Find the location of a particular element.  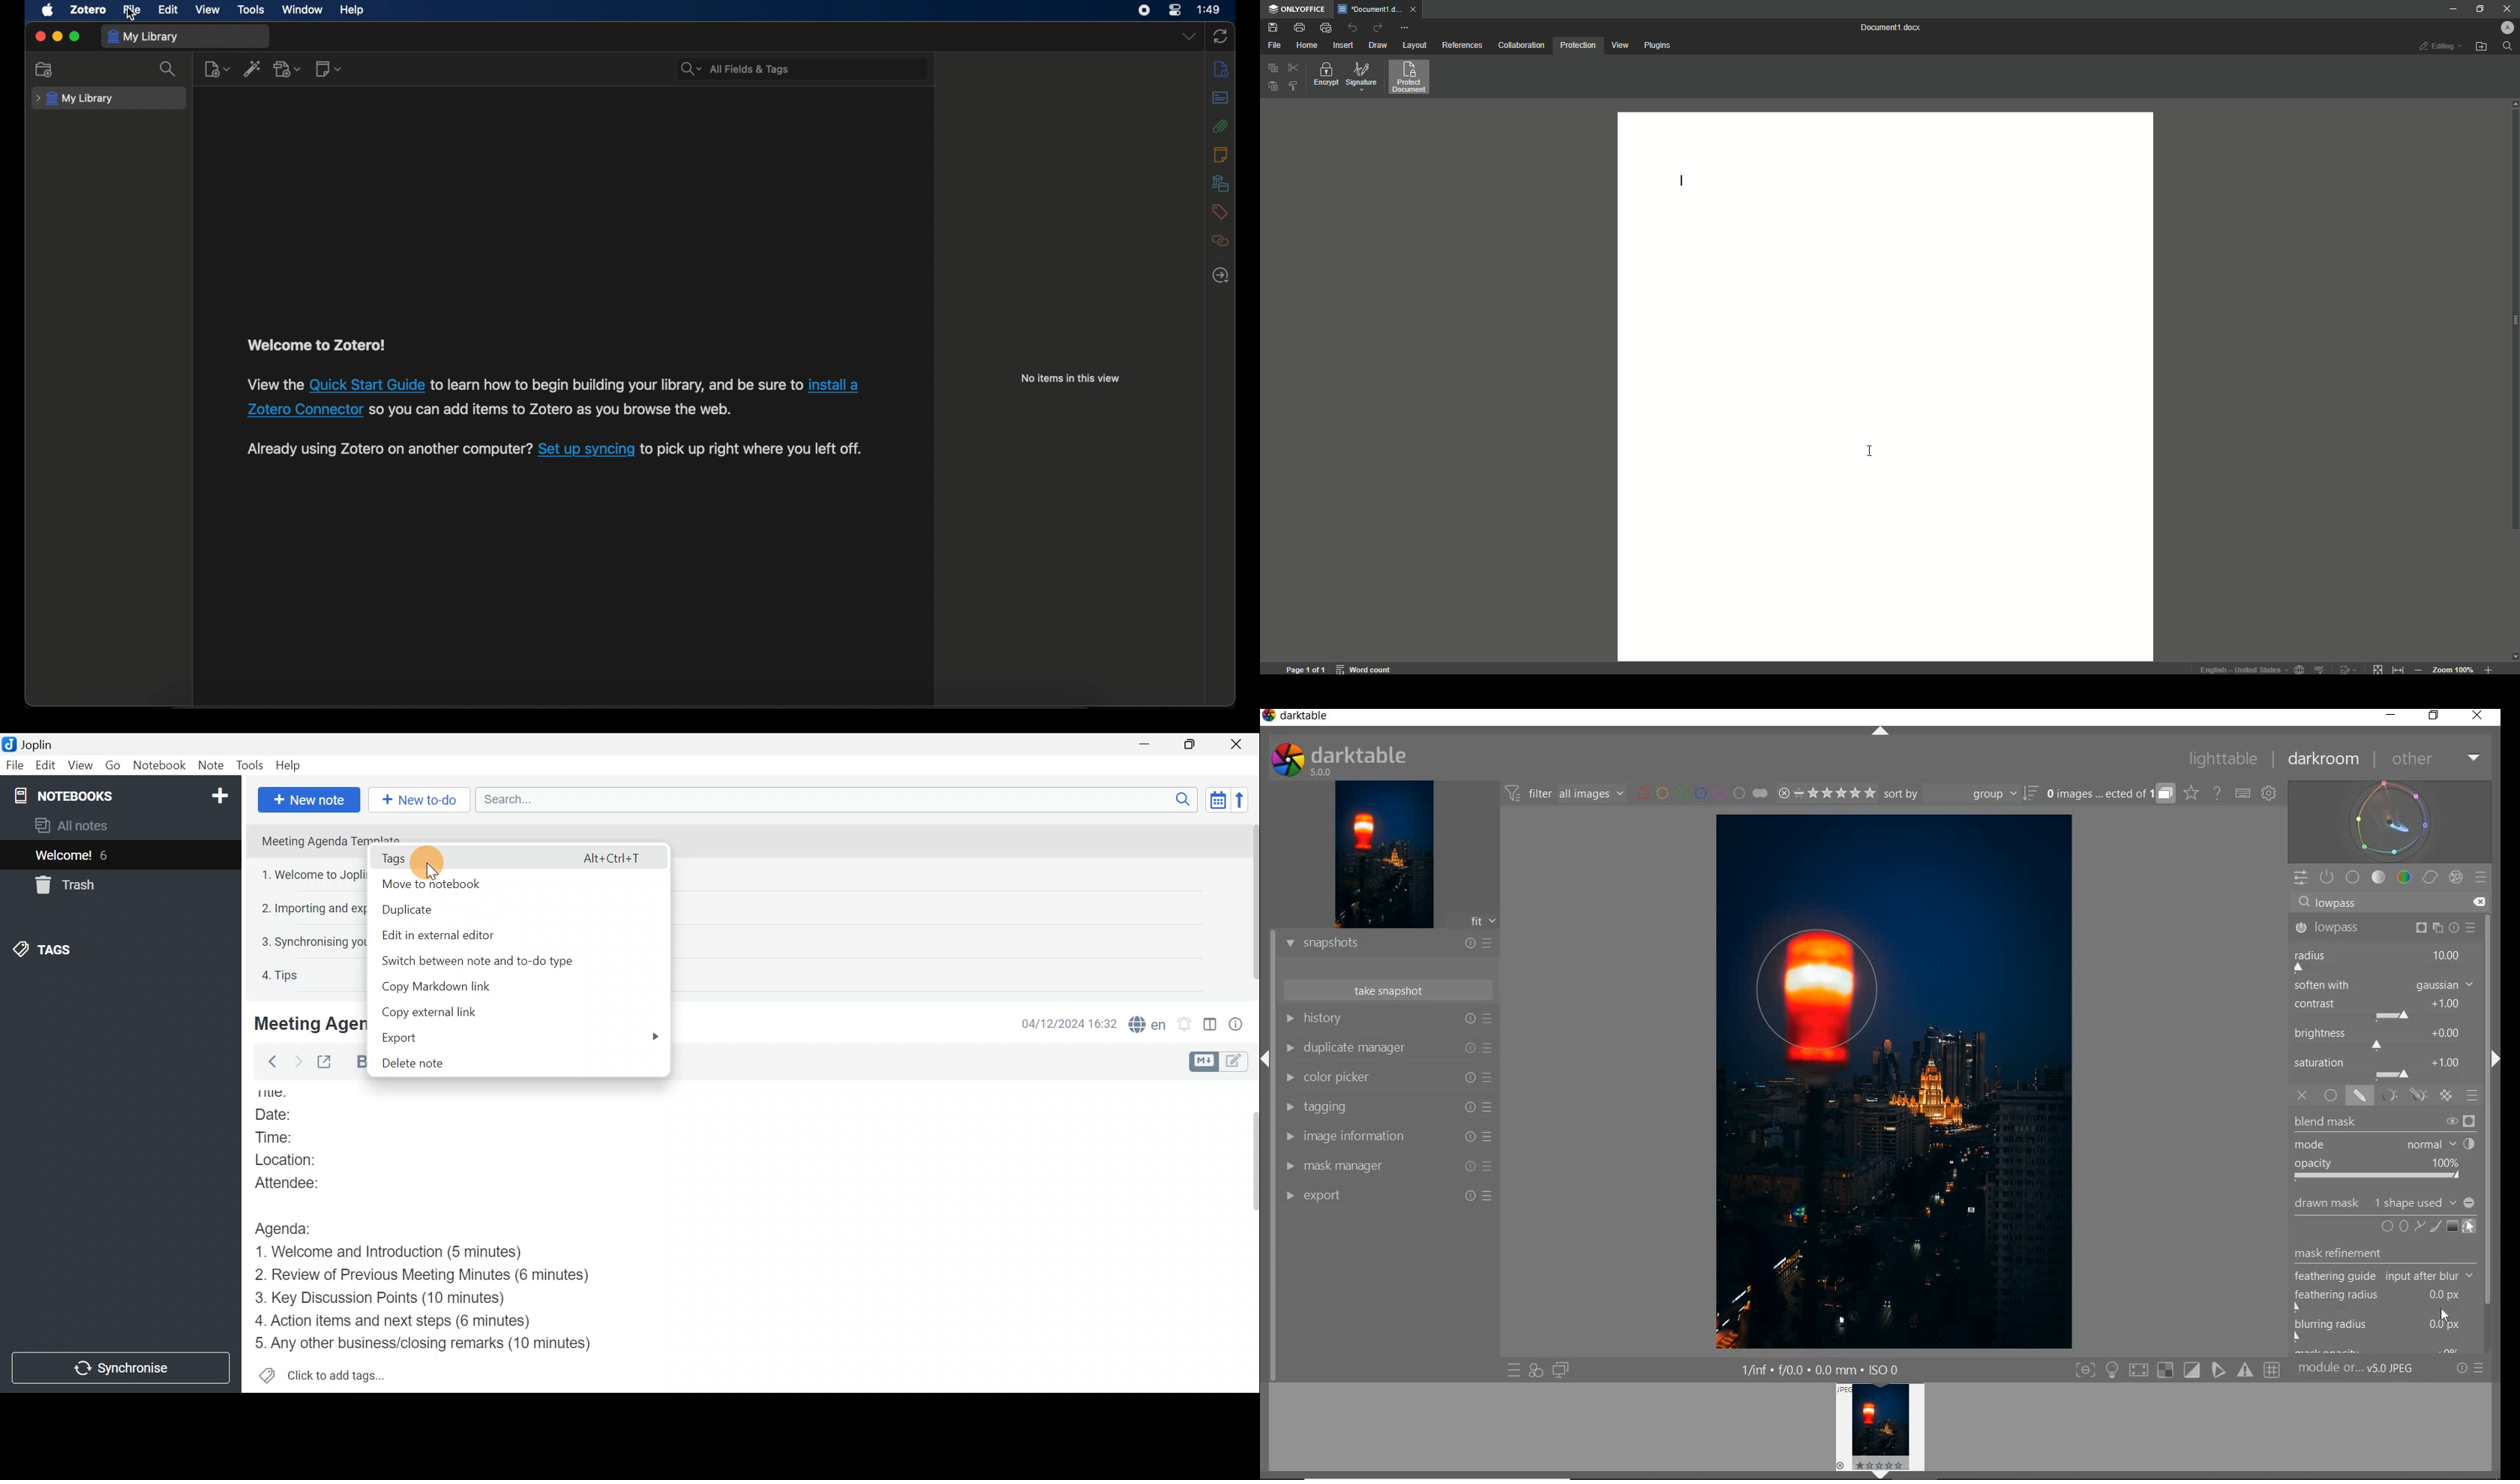

no items in this view is located at coordinates (1071, 378).